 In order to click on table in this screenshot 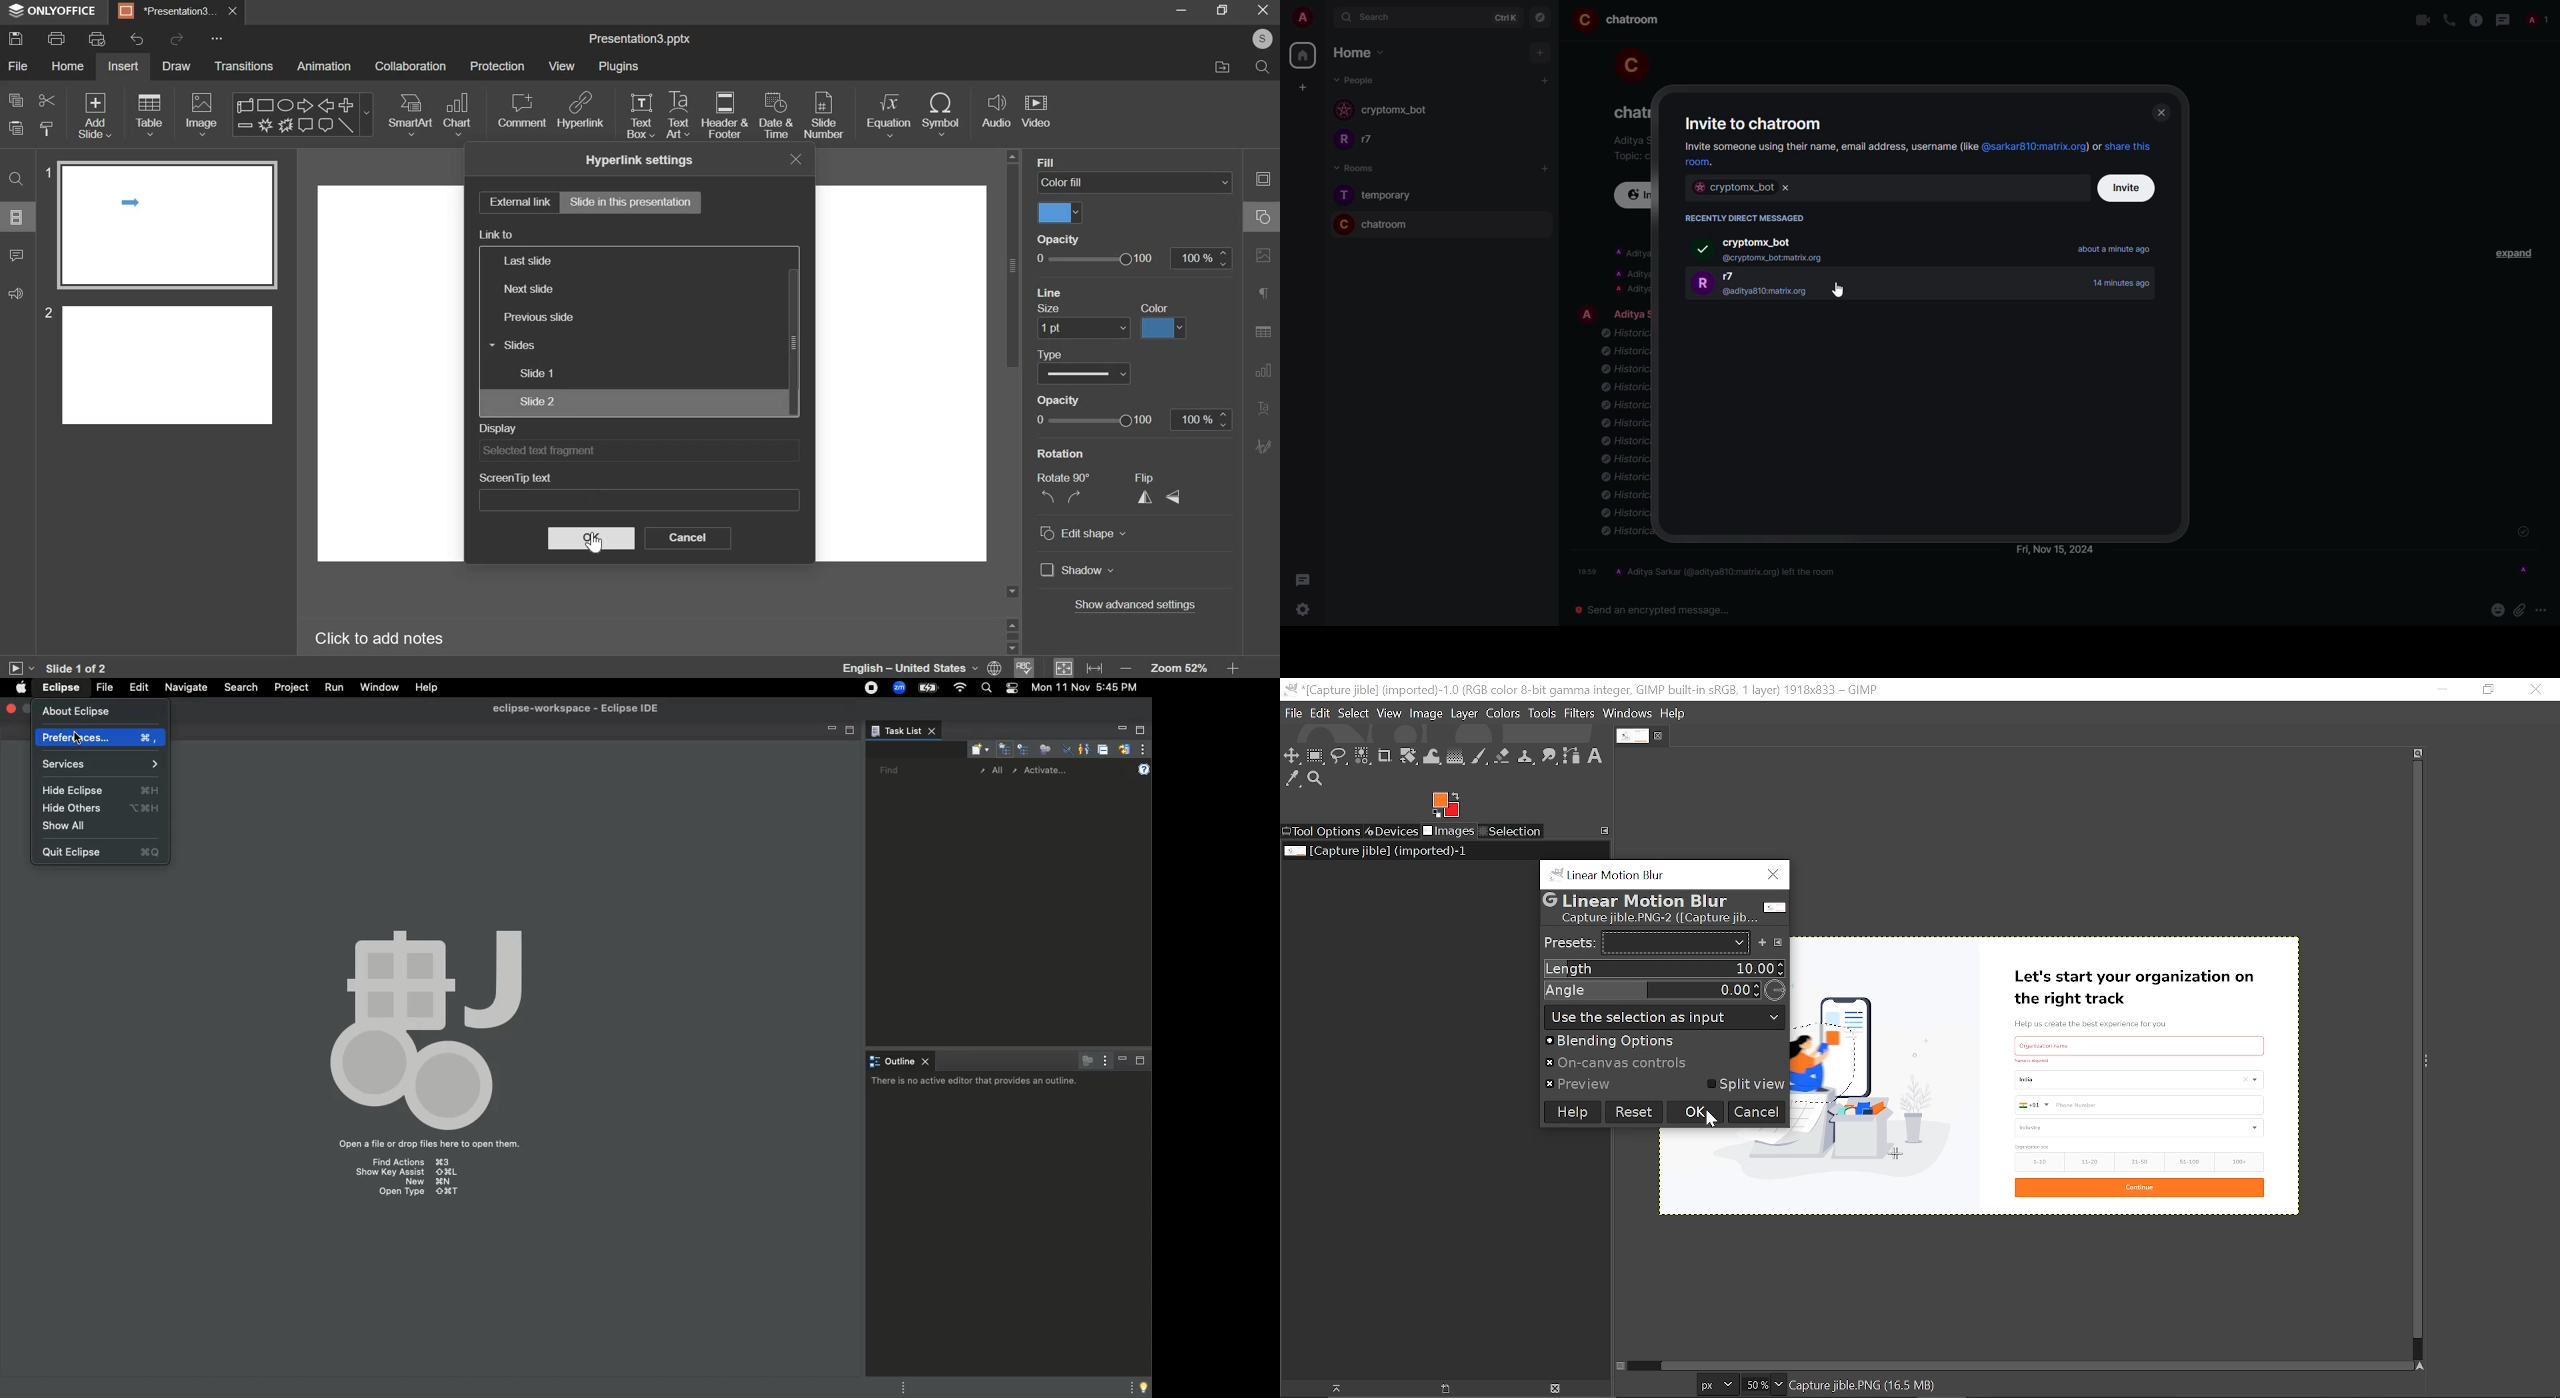, I will do `click(151, 115)`.